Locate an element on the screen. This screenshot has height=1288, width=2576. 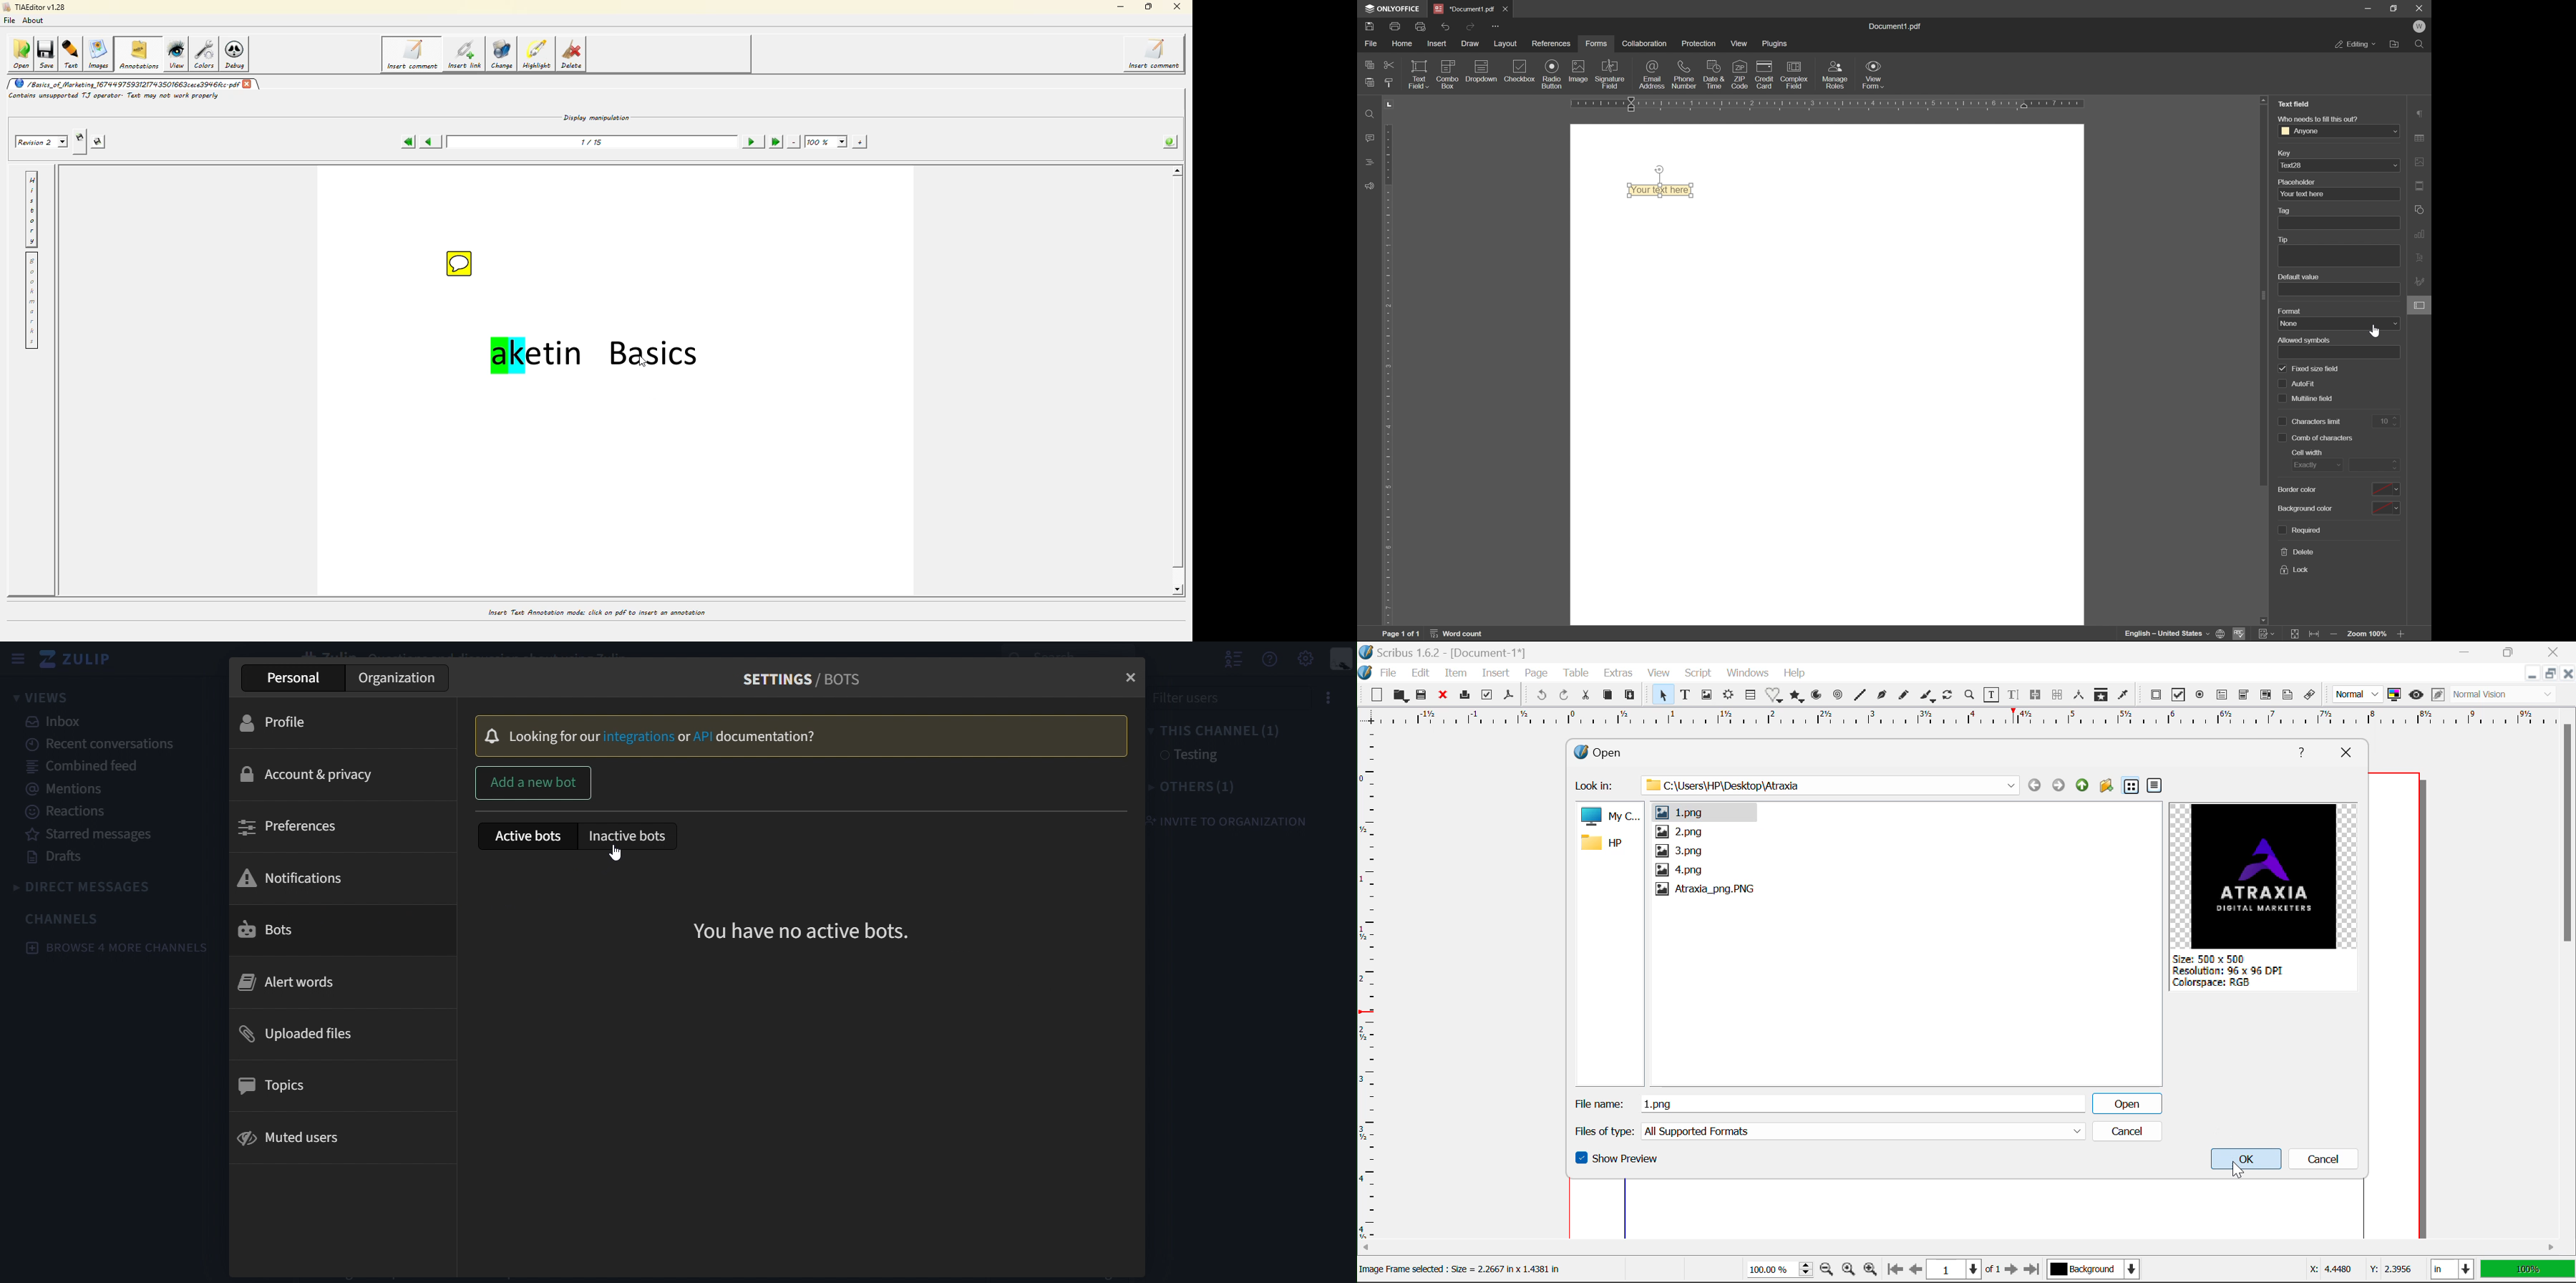
1.png is located at coordinates (1864, 1102).